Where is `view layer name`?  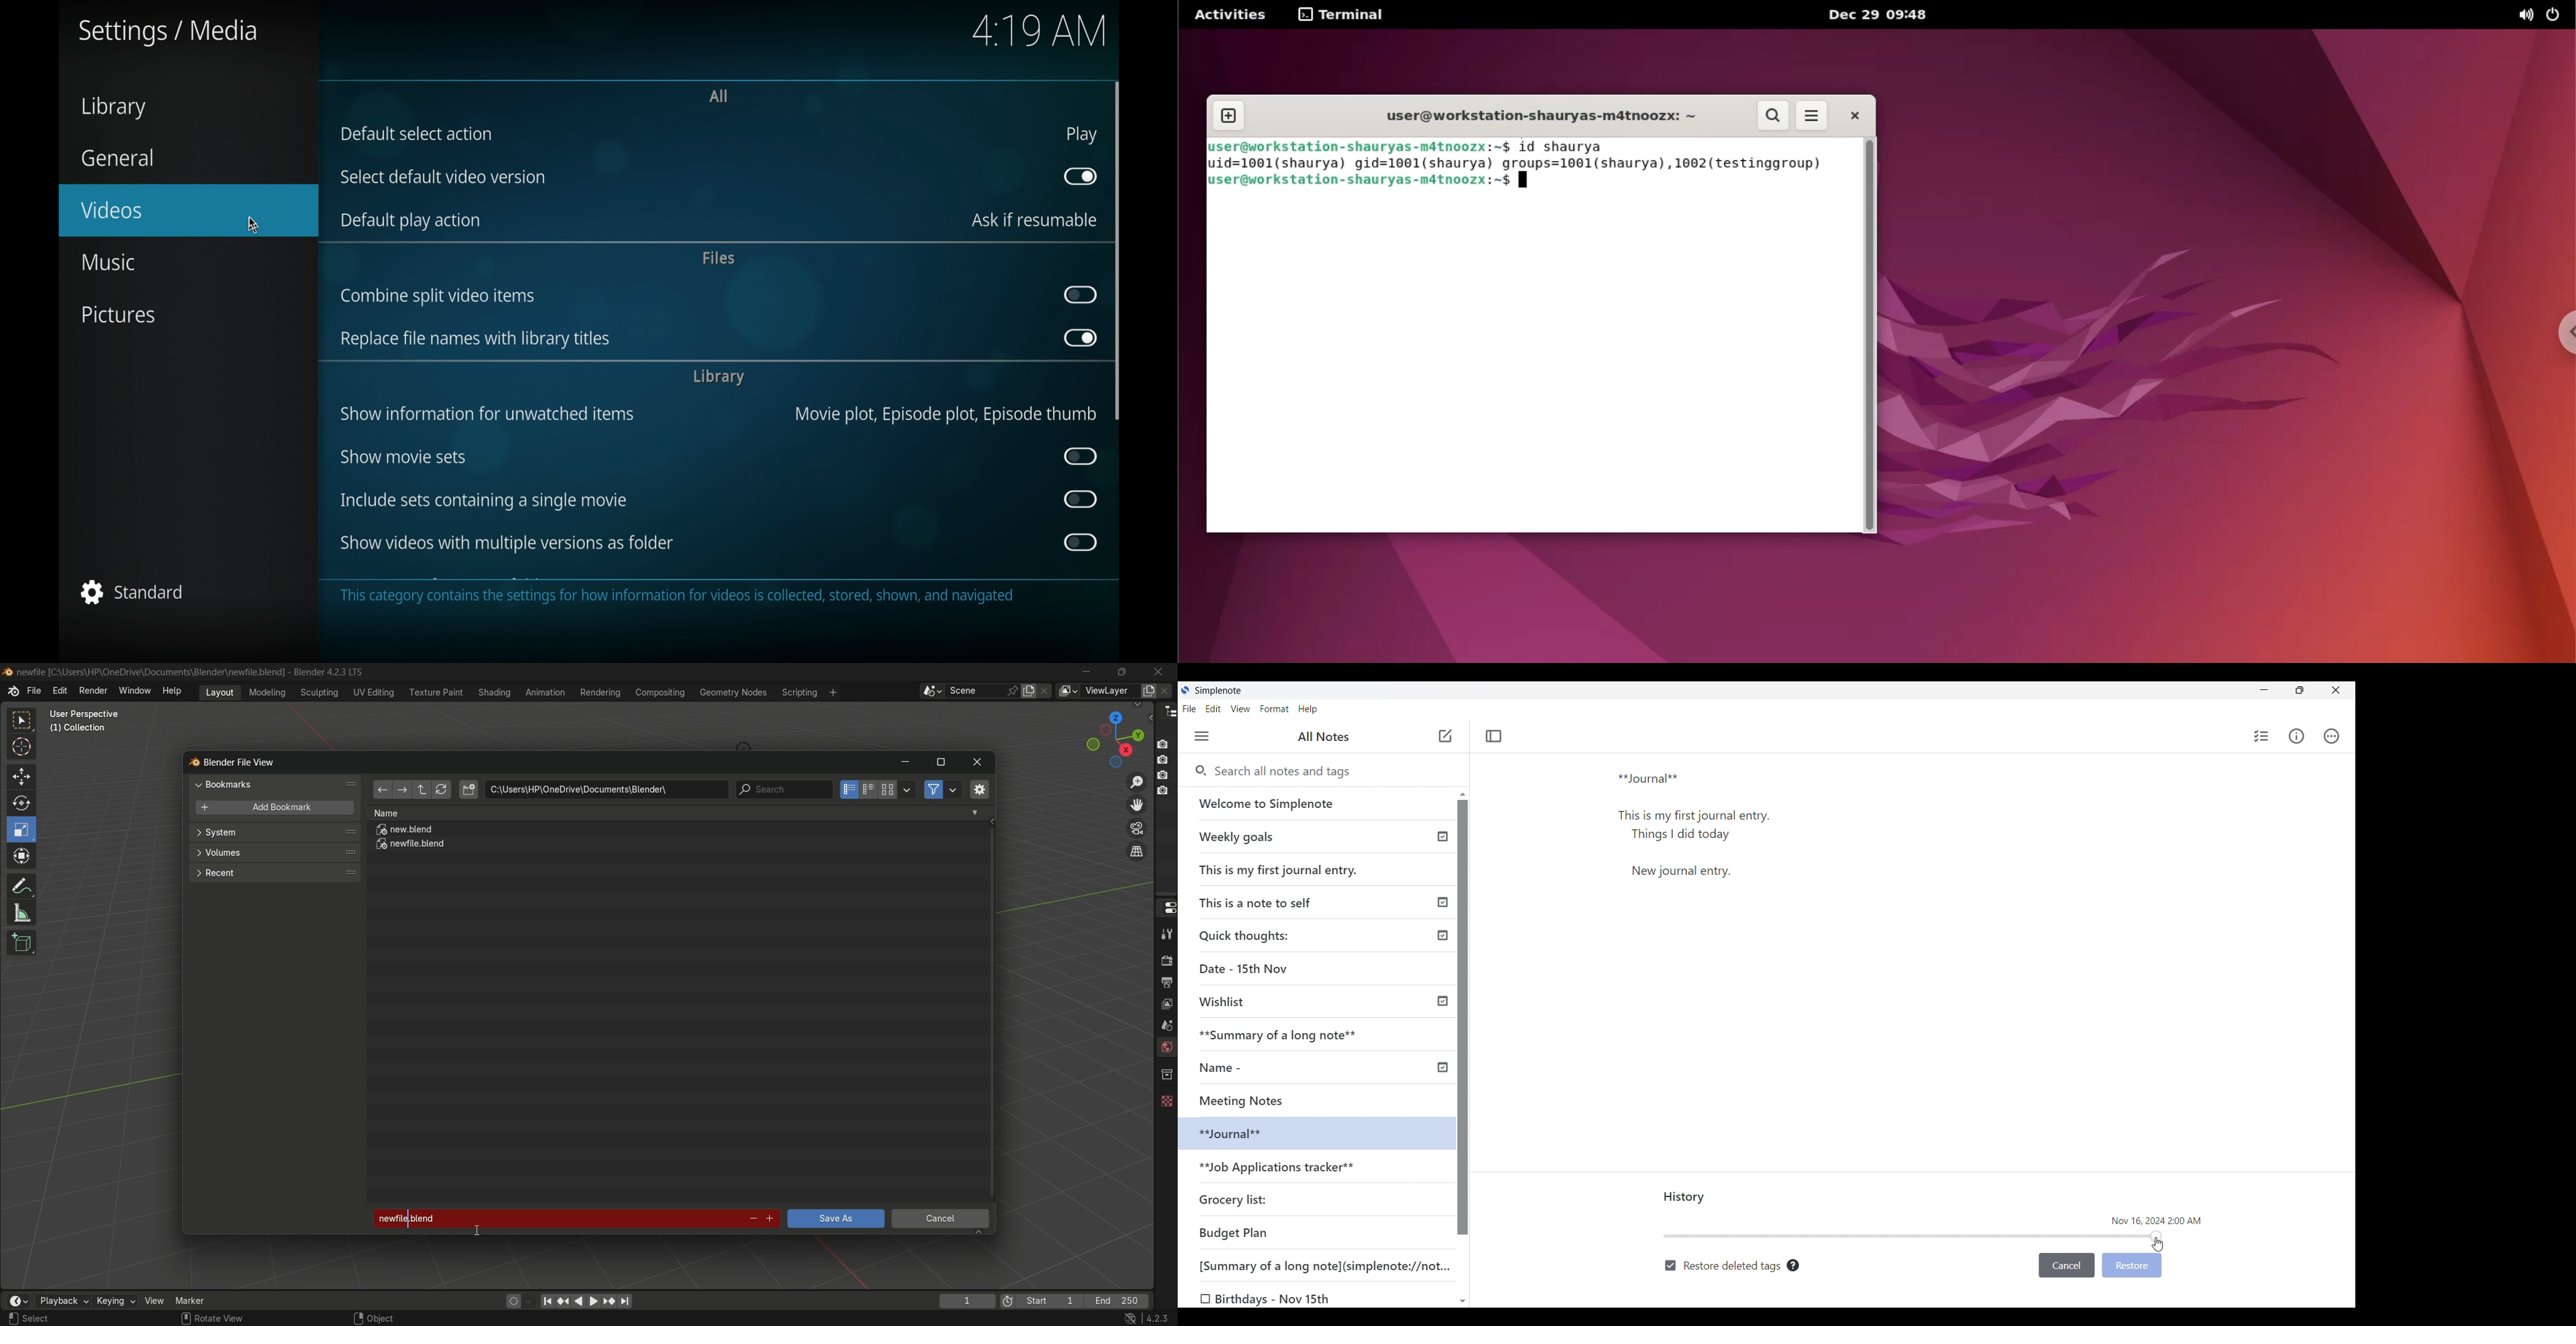
view layer name is located at coordinates (1109, 691).